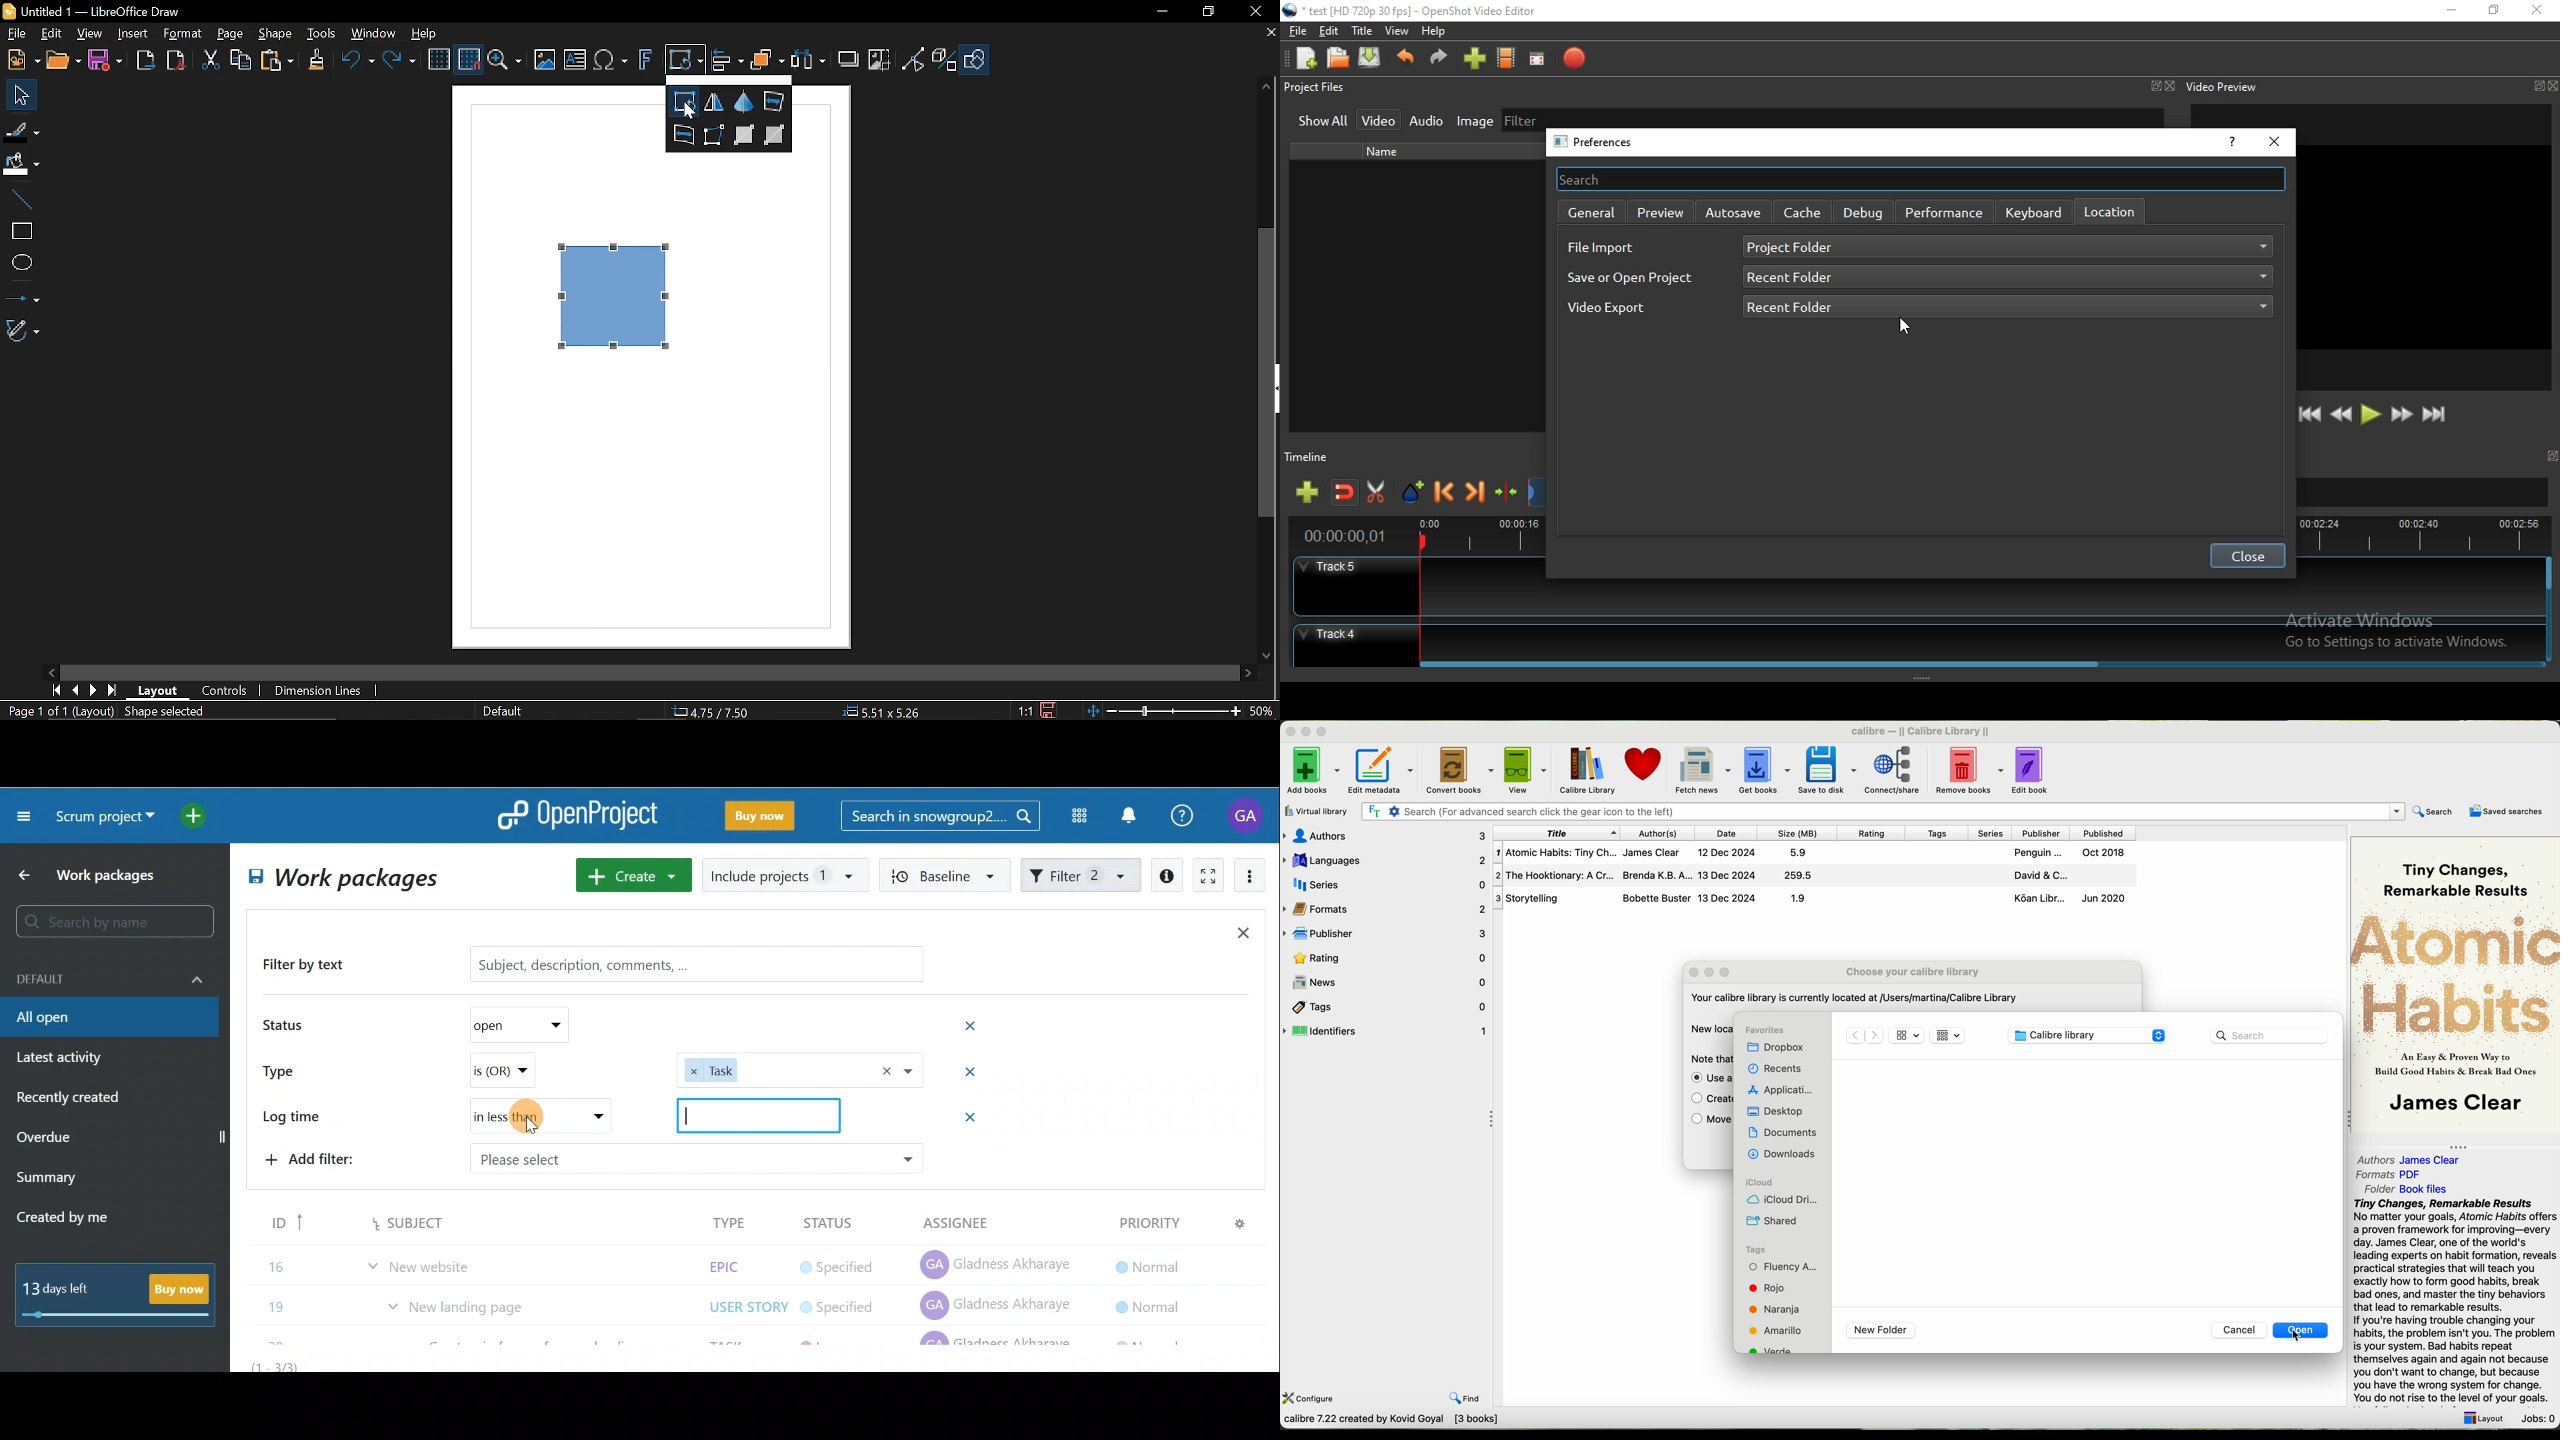 Image resolution: width=2576 pixels, height=1456 pixels. What do you see at coordinates (635, 877) in the screenshot?
I see `+ Create ` at bounding box center [635, 877].